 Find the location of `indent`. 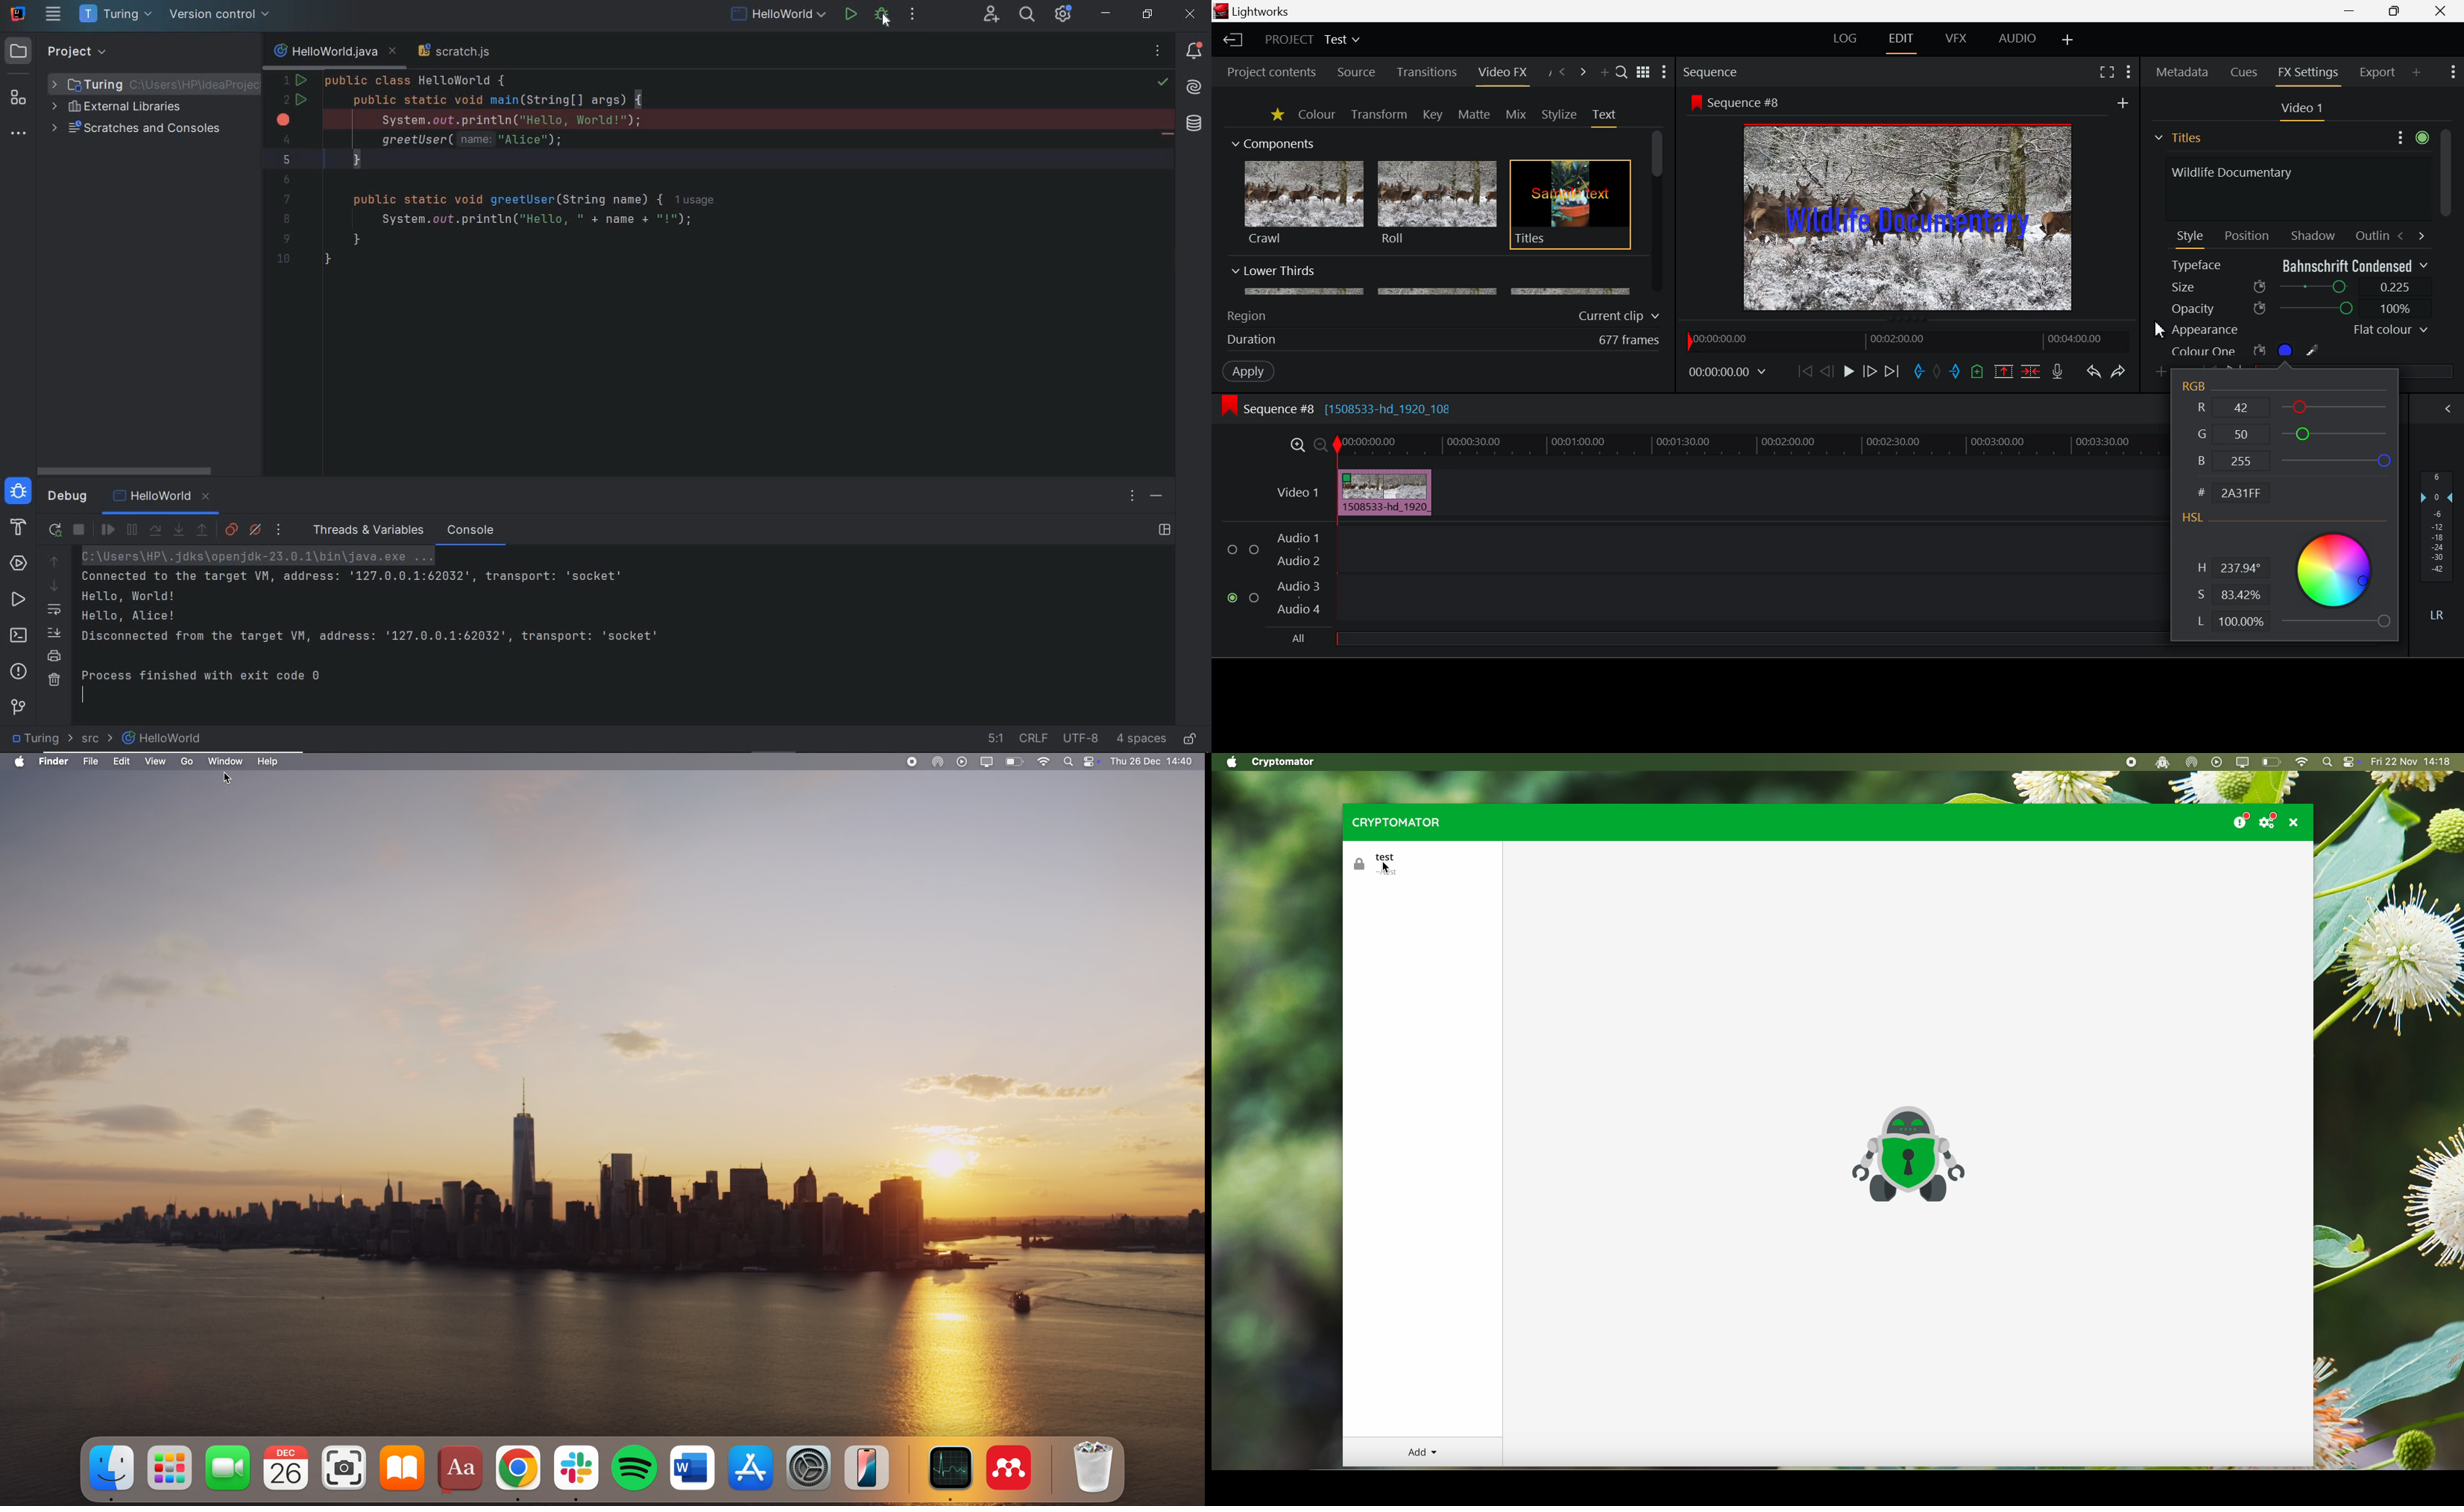

indent is located at coordinates (1142, 739).